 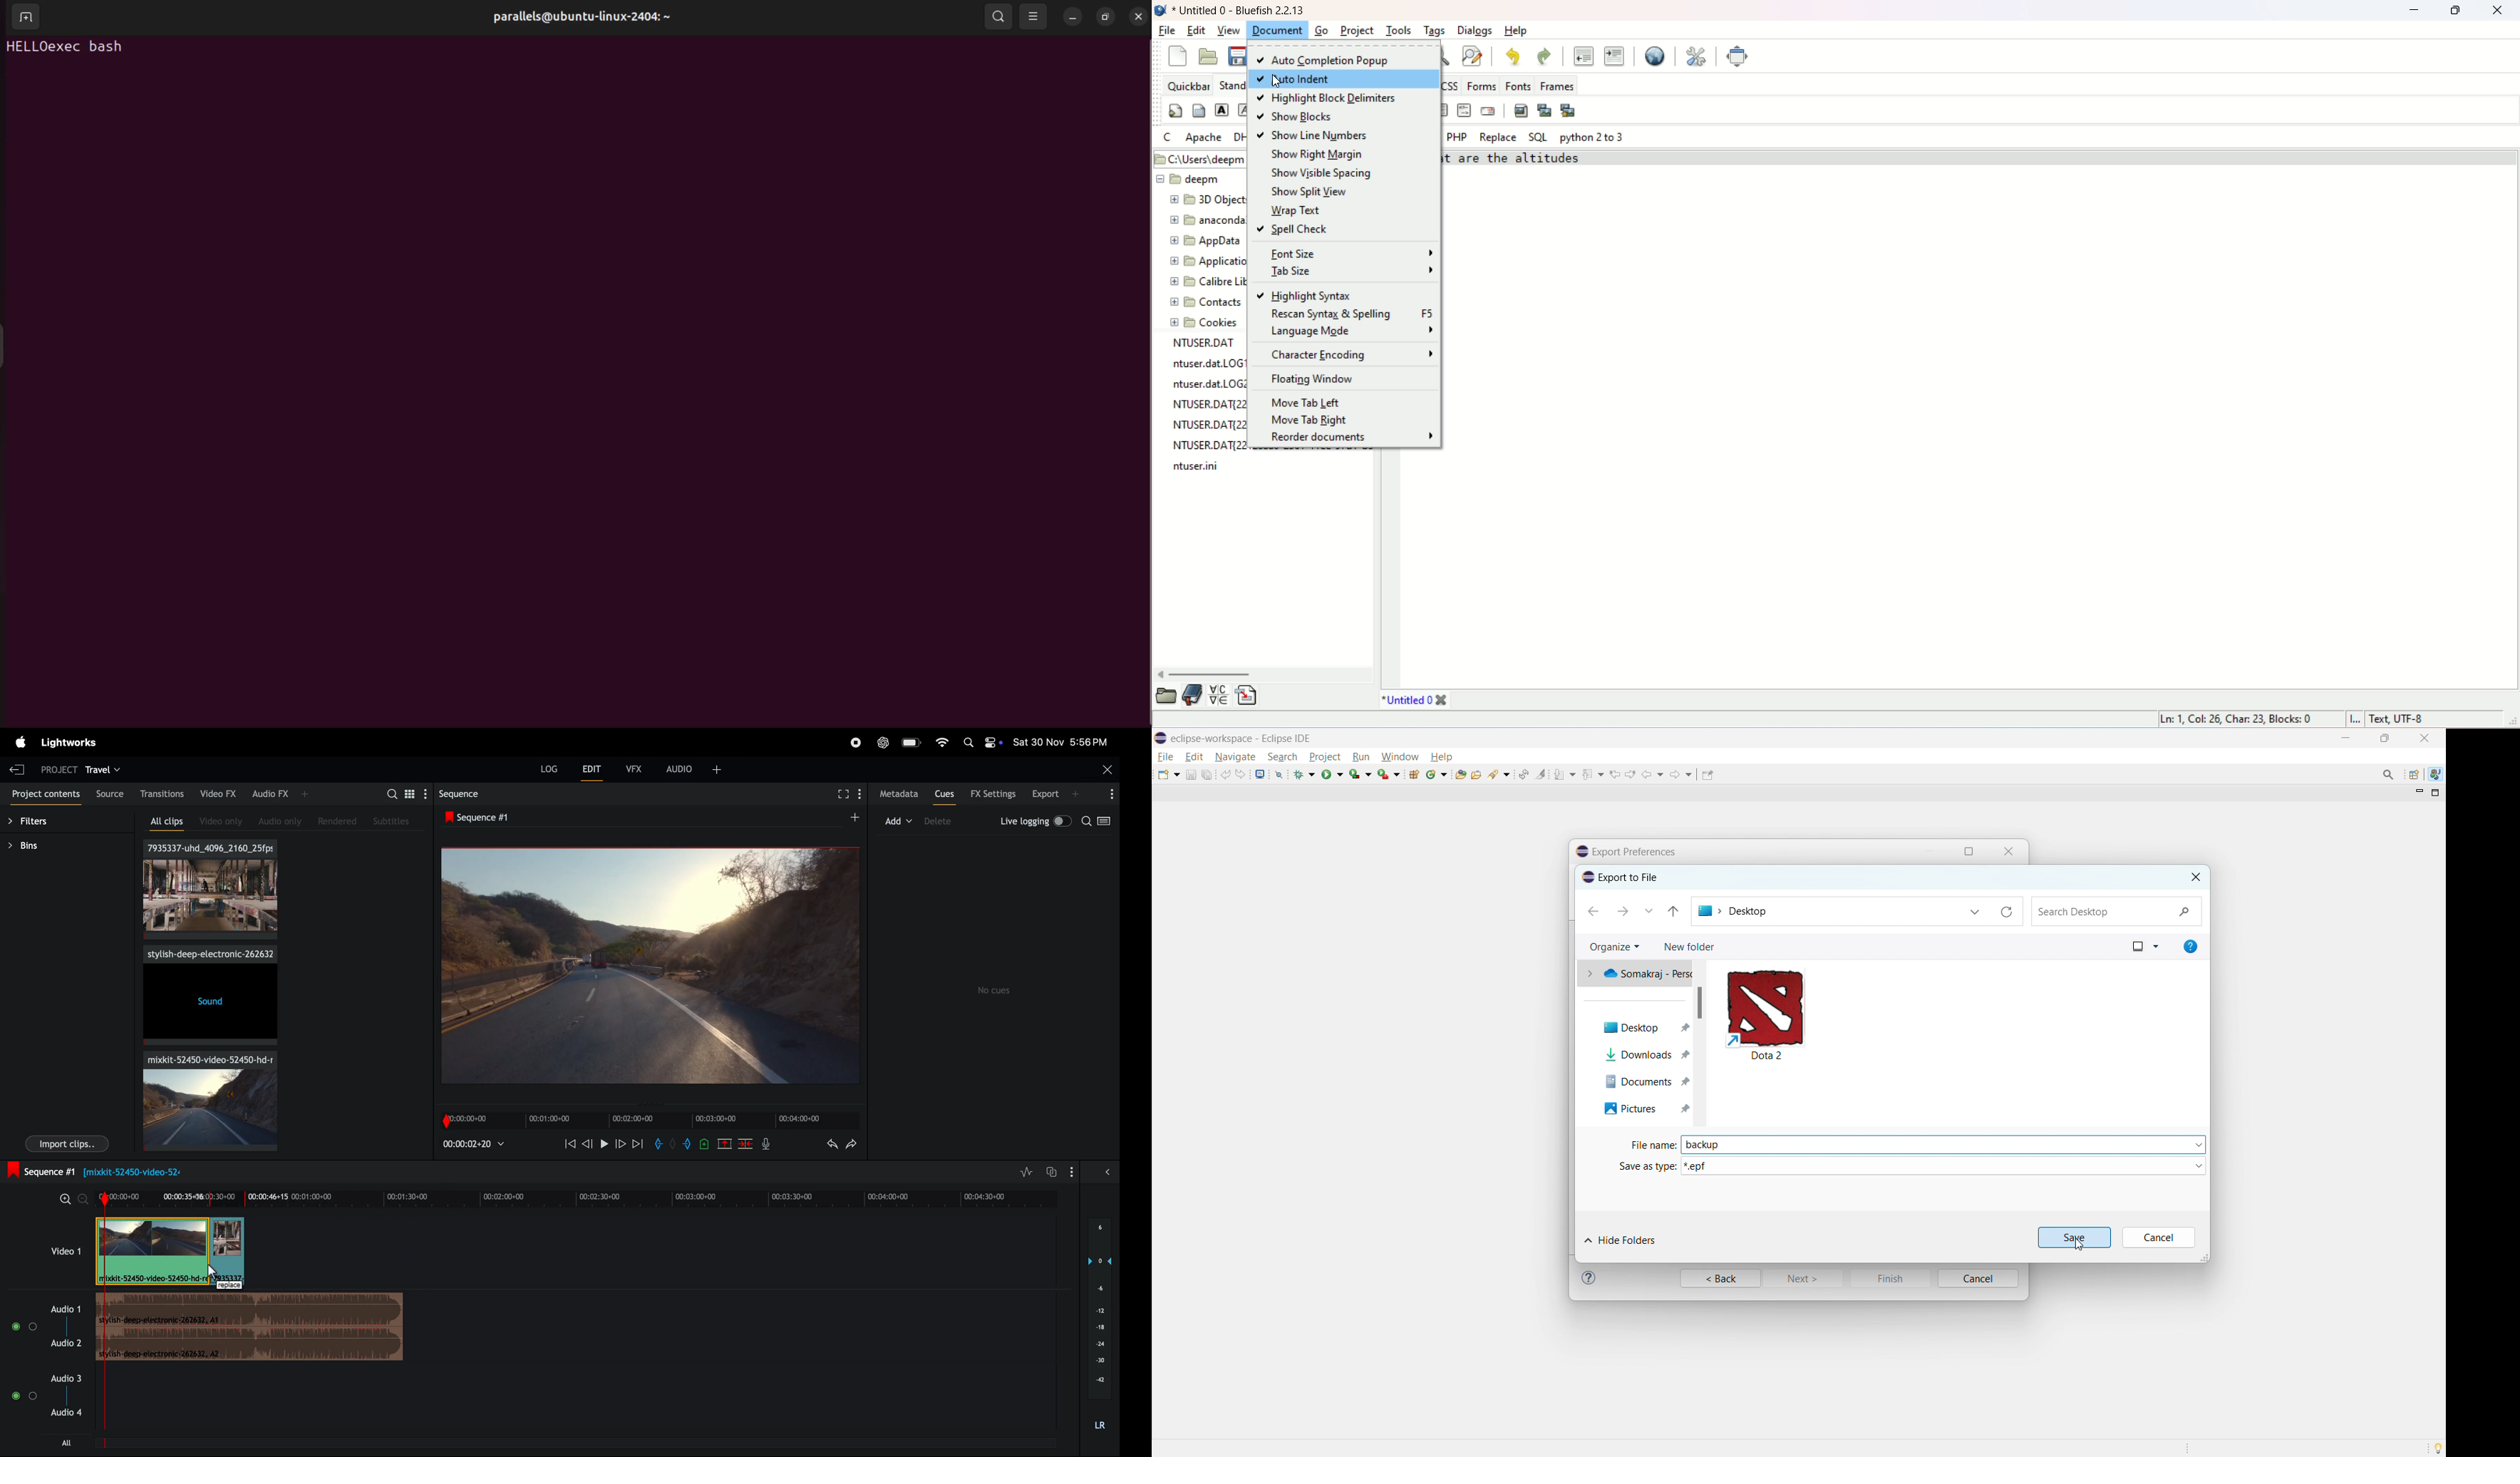 I want to click on horizontal scroll bar, so click(x=1265, y=673).